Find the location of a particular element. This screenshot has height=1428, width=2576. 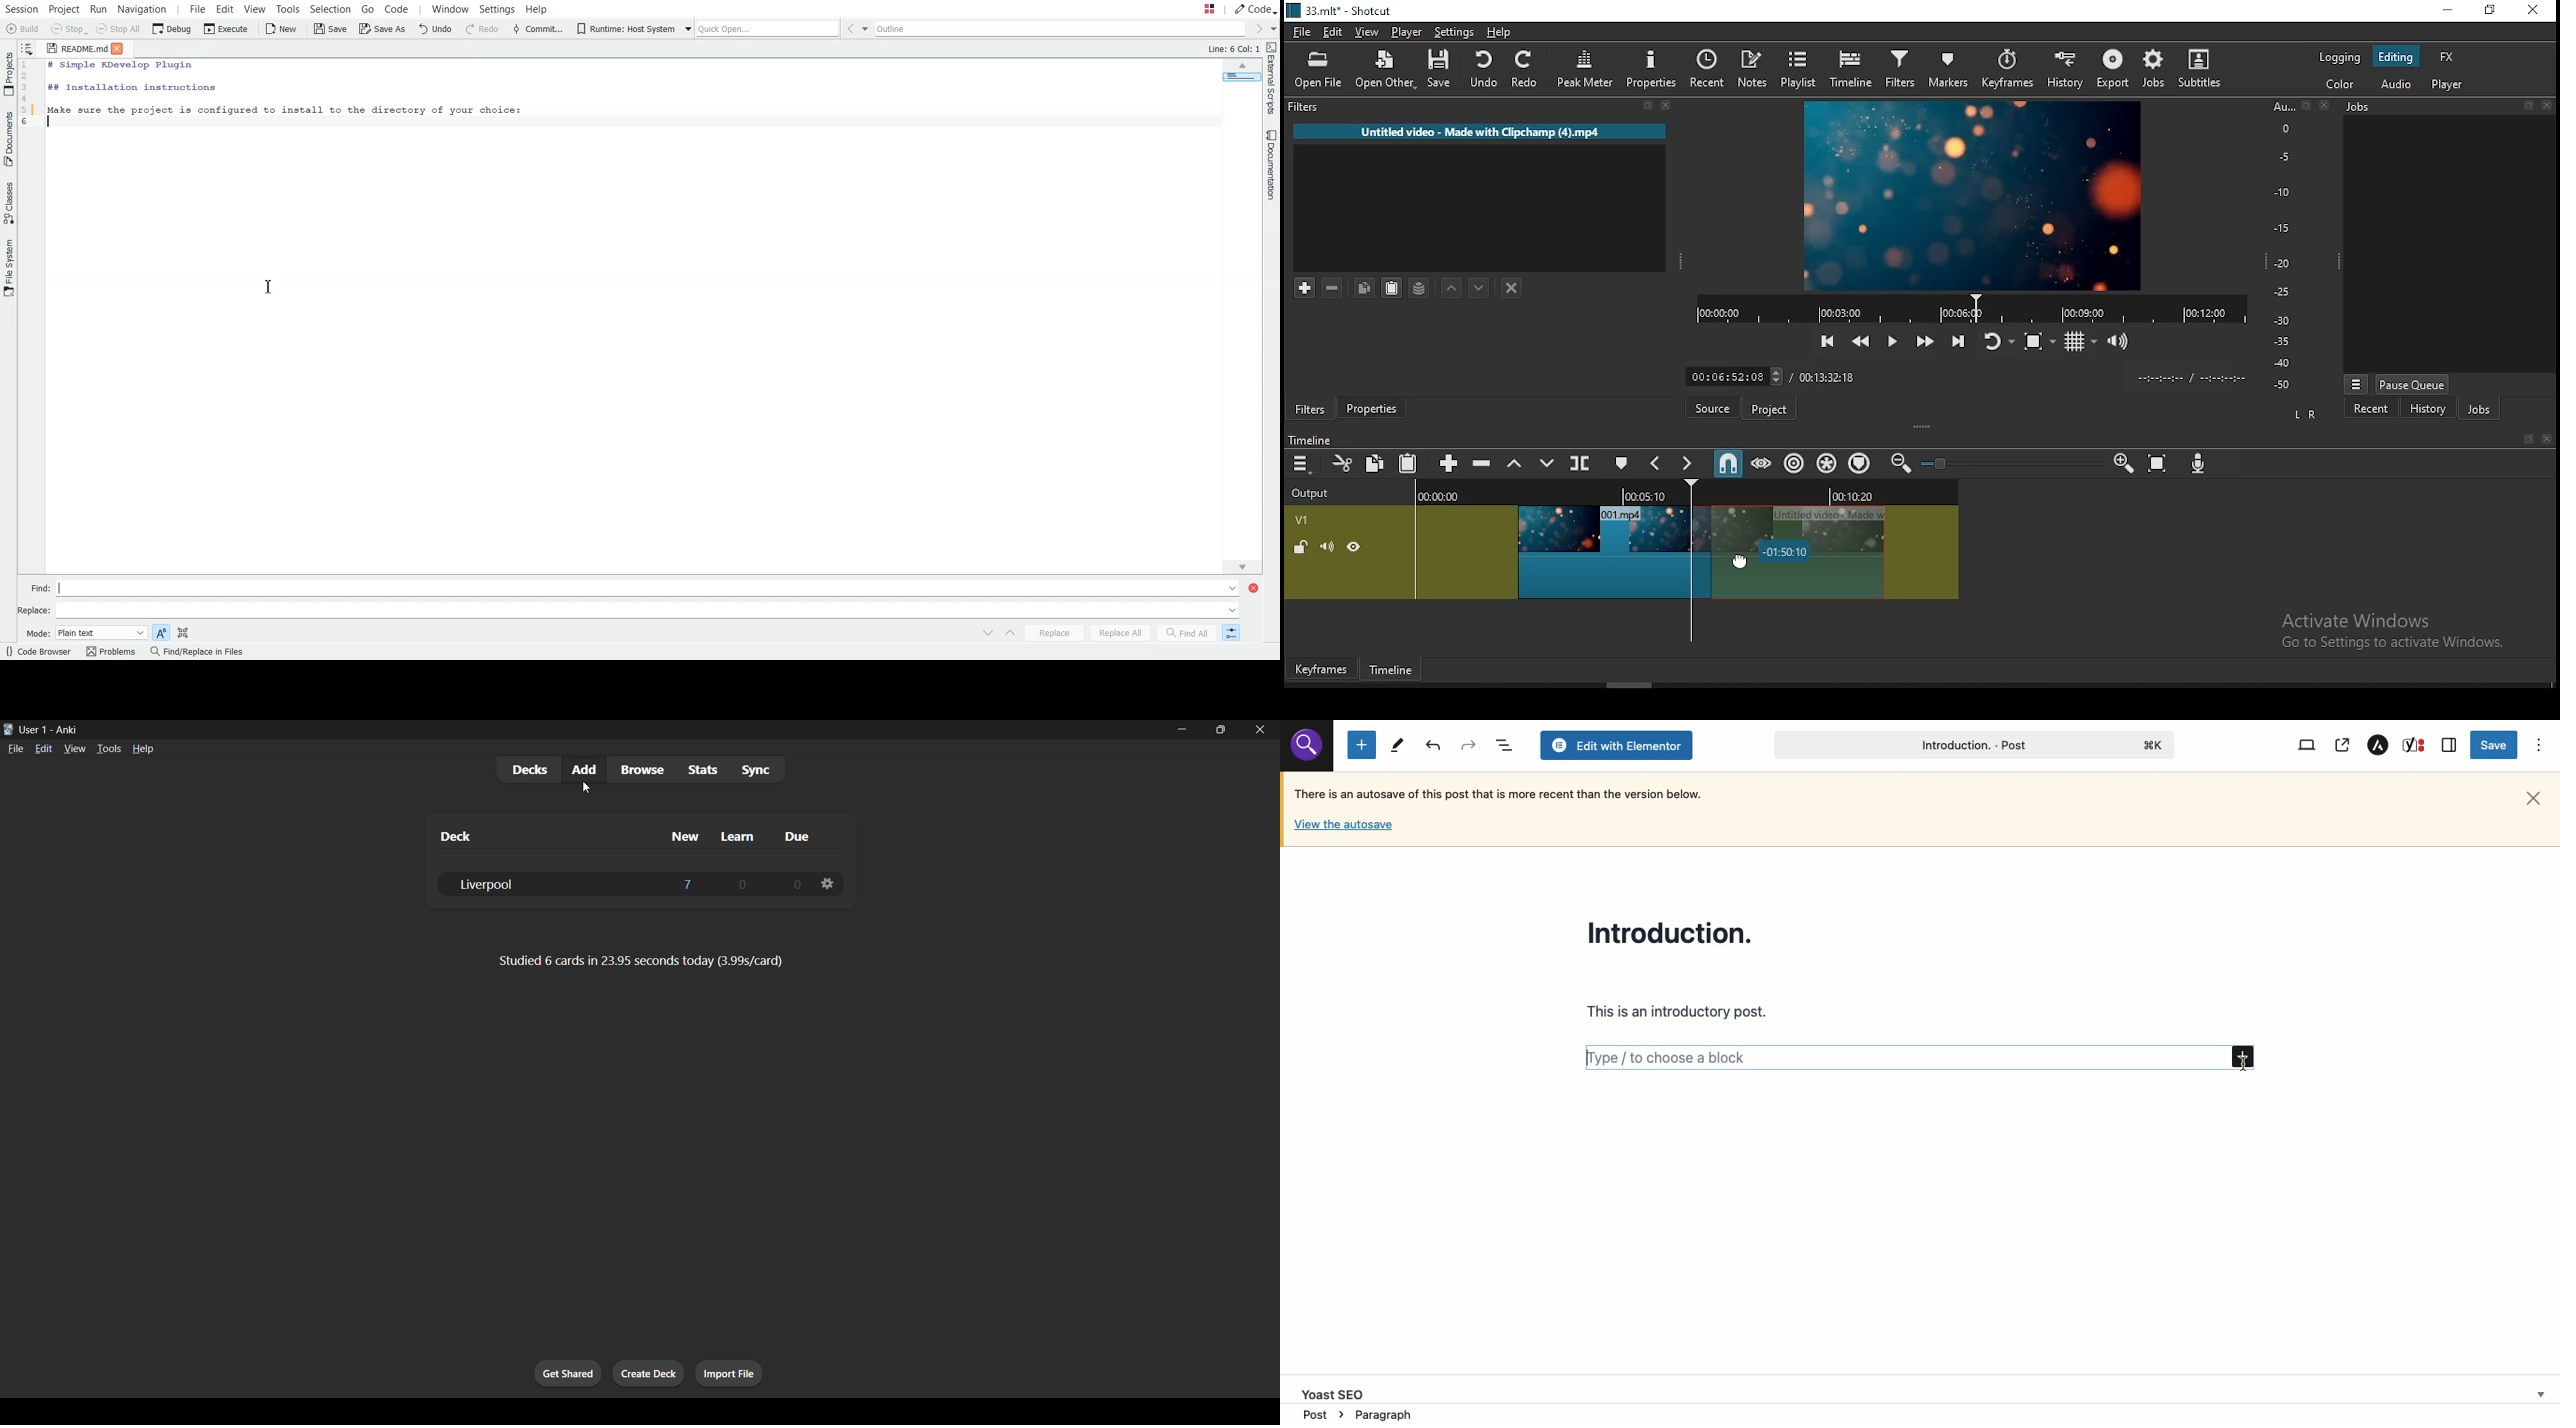

peak meter is located at coordinates (1584, 69).